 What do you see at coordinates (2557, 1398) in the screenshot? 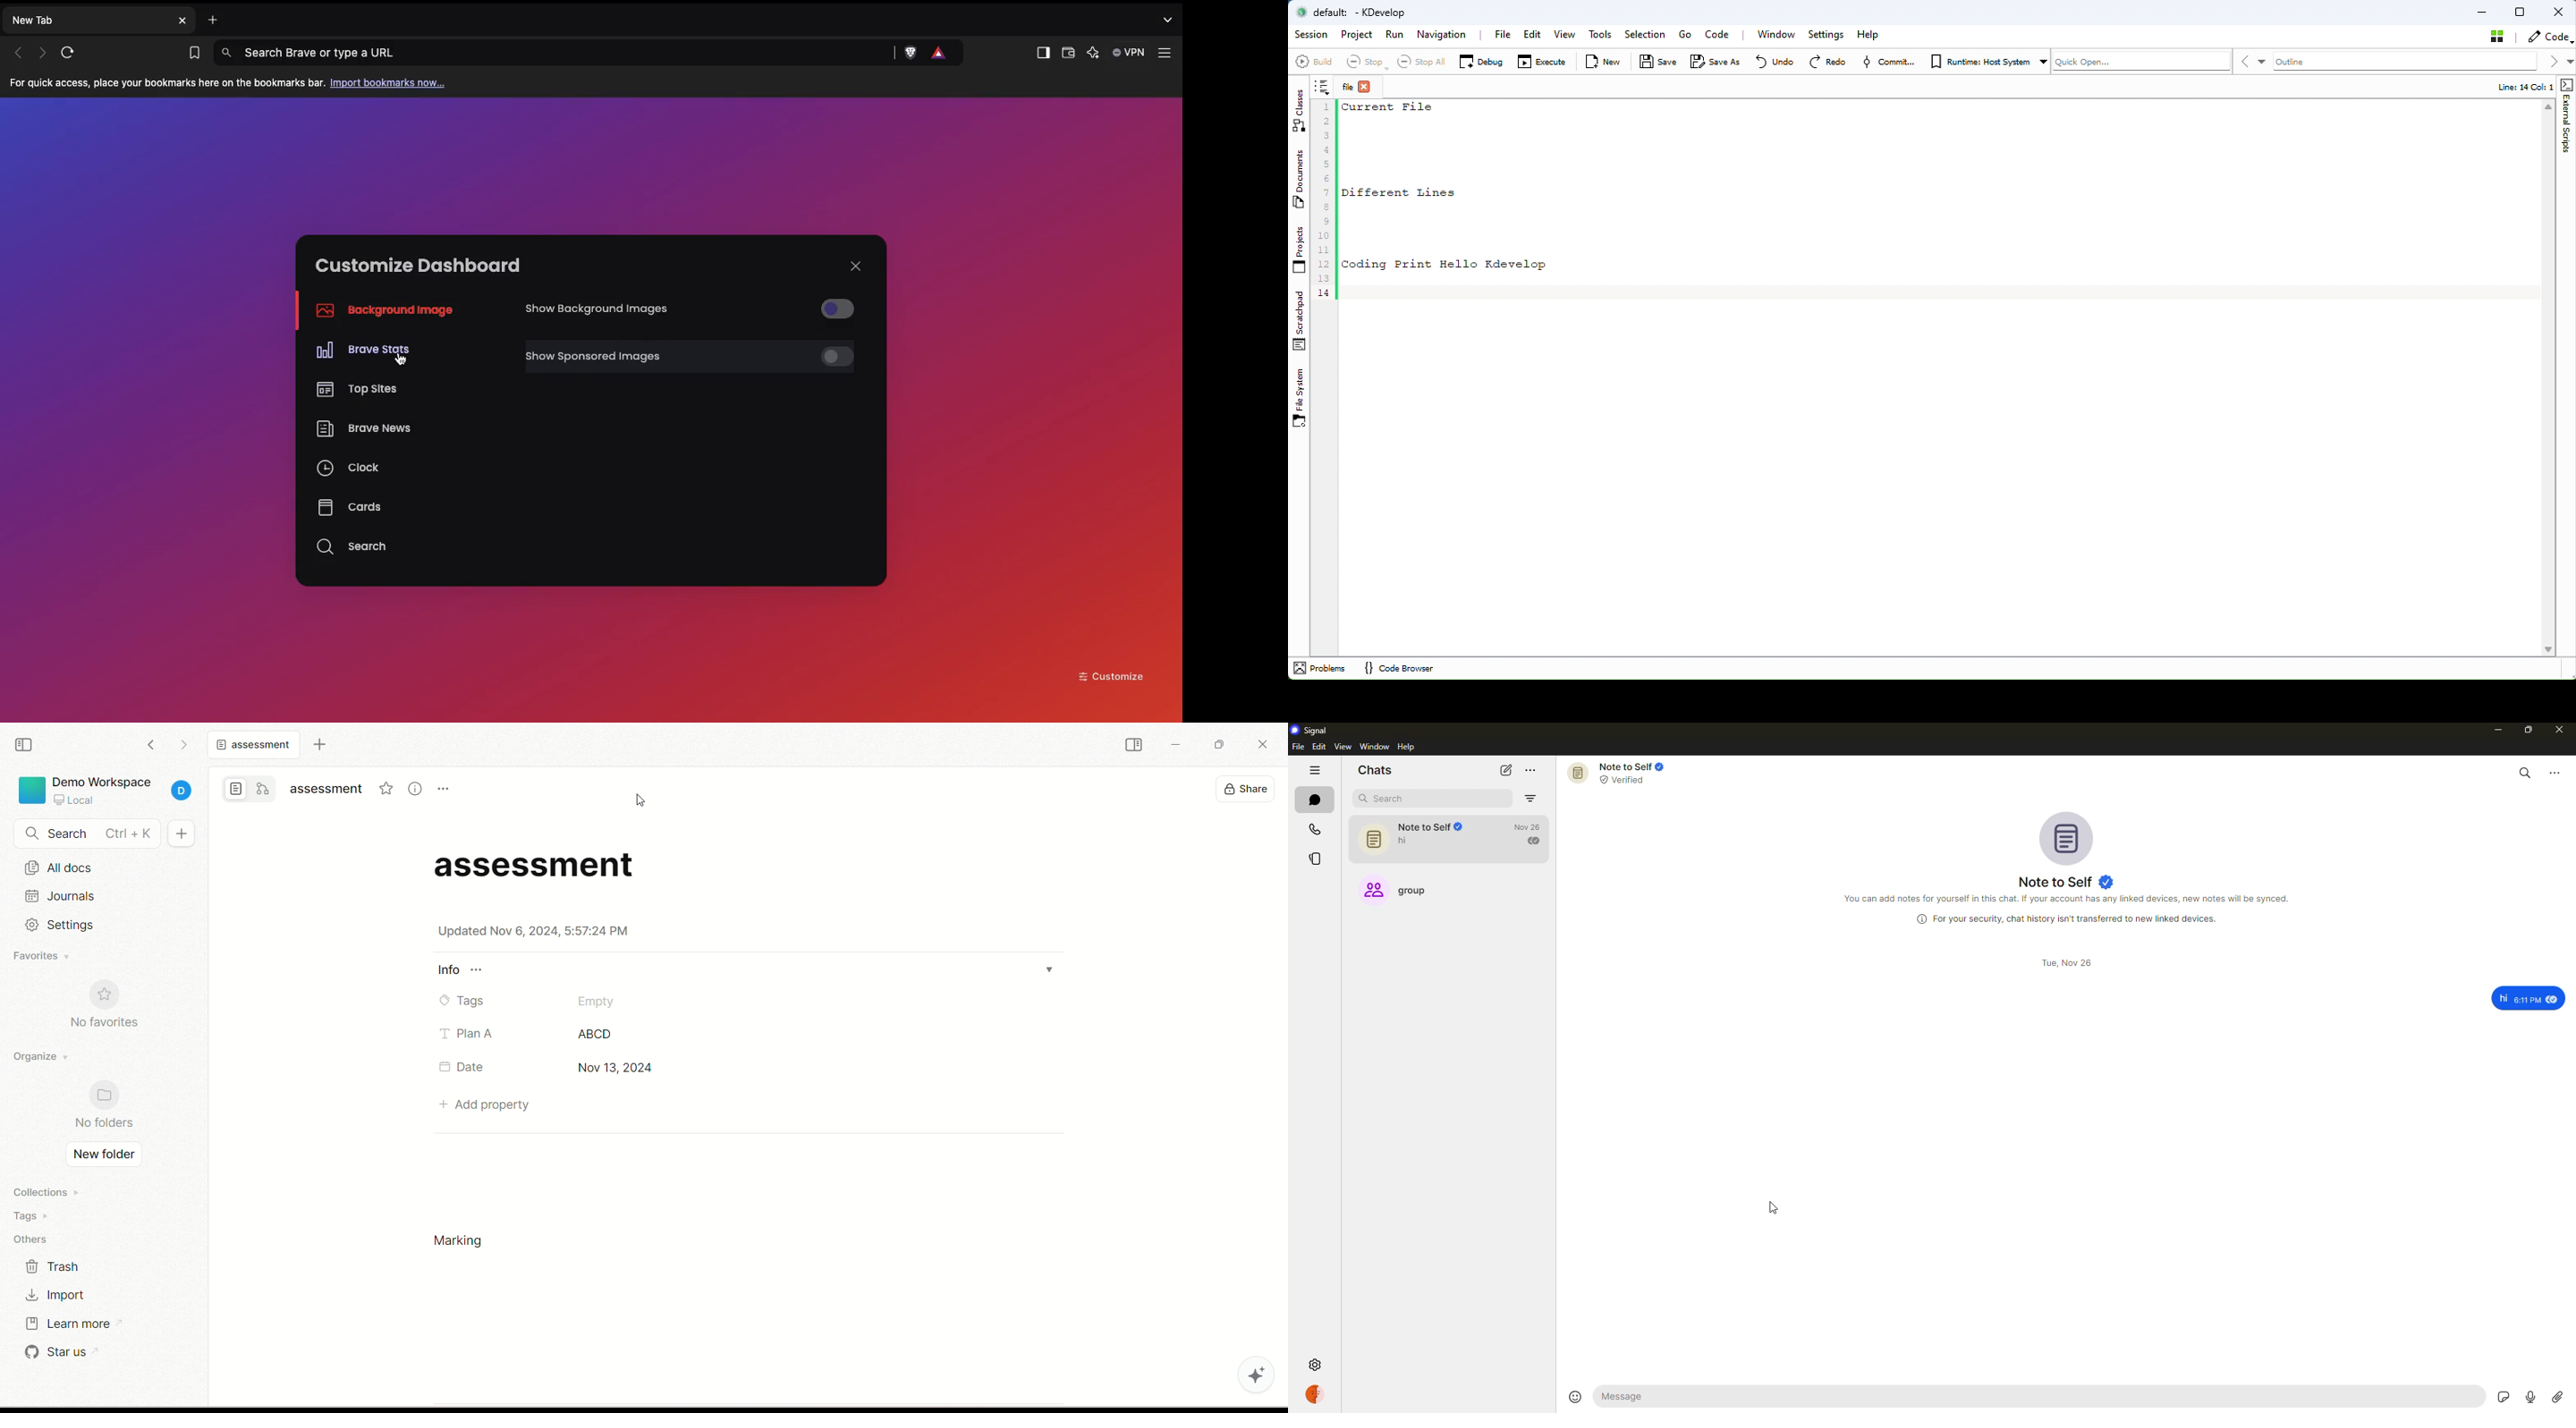
I see `attach` at bounding box center [2557, 1398].